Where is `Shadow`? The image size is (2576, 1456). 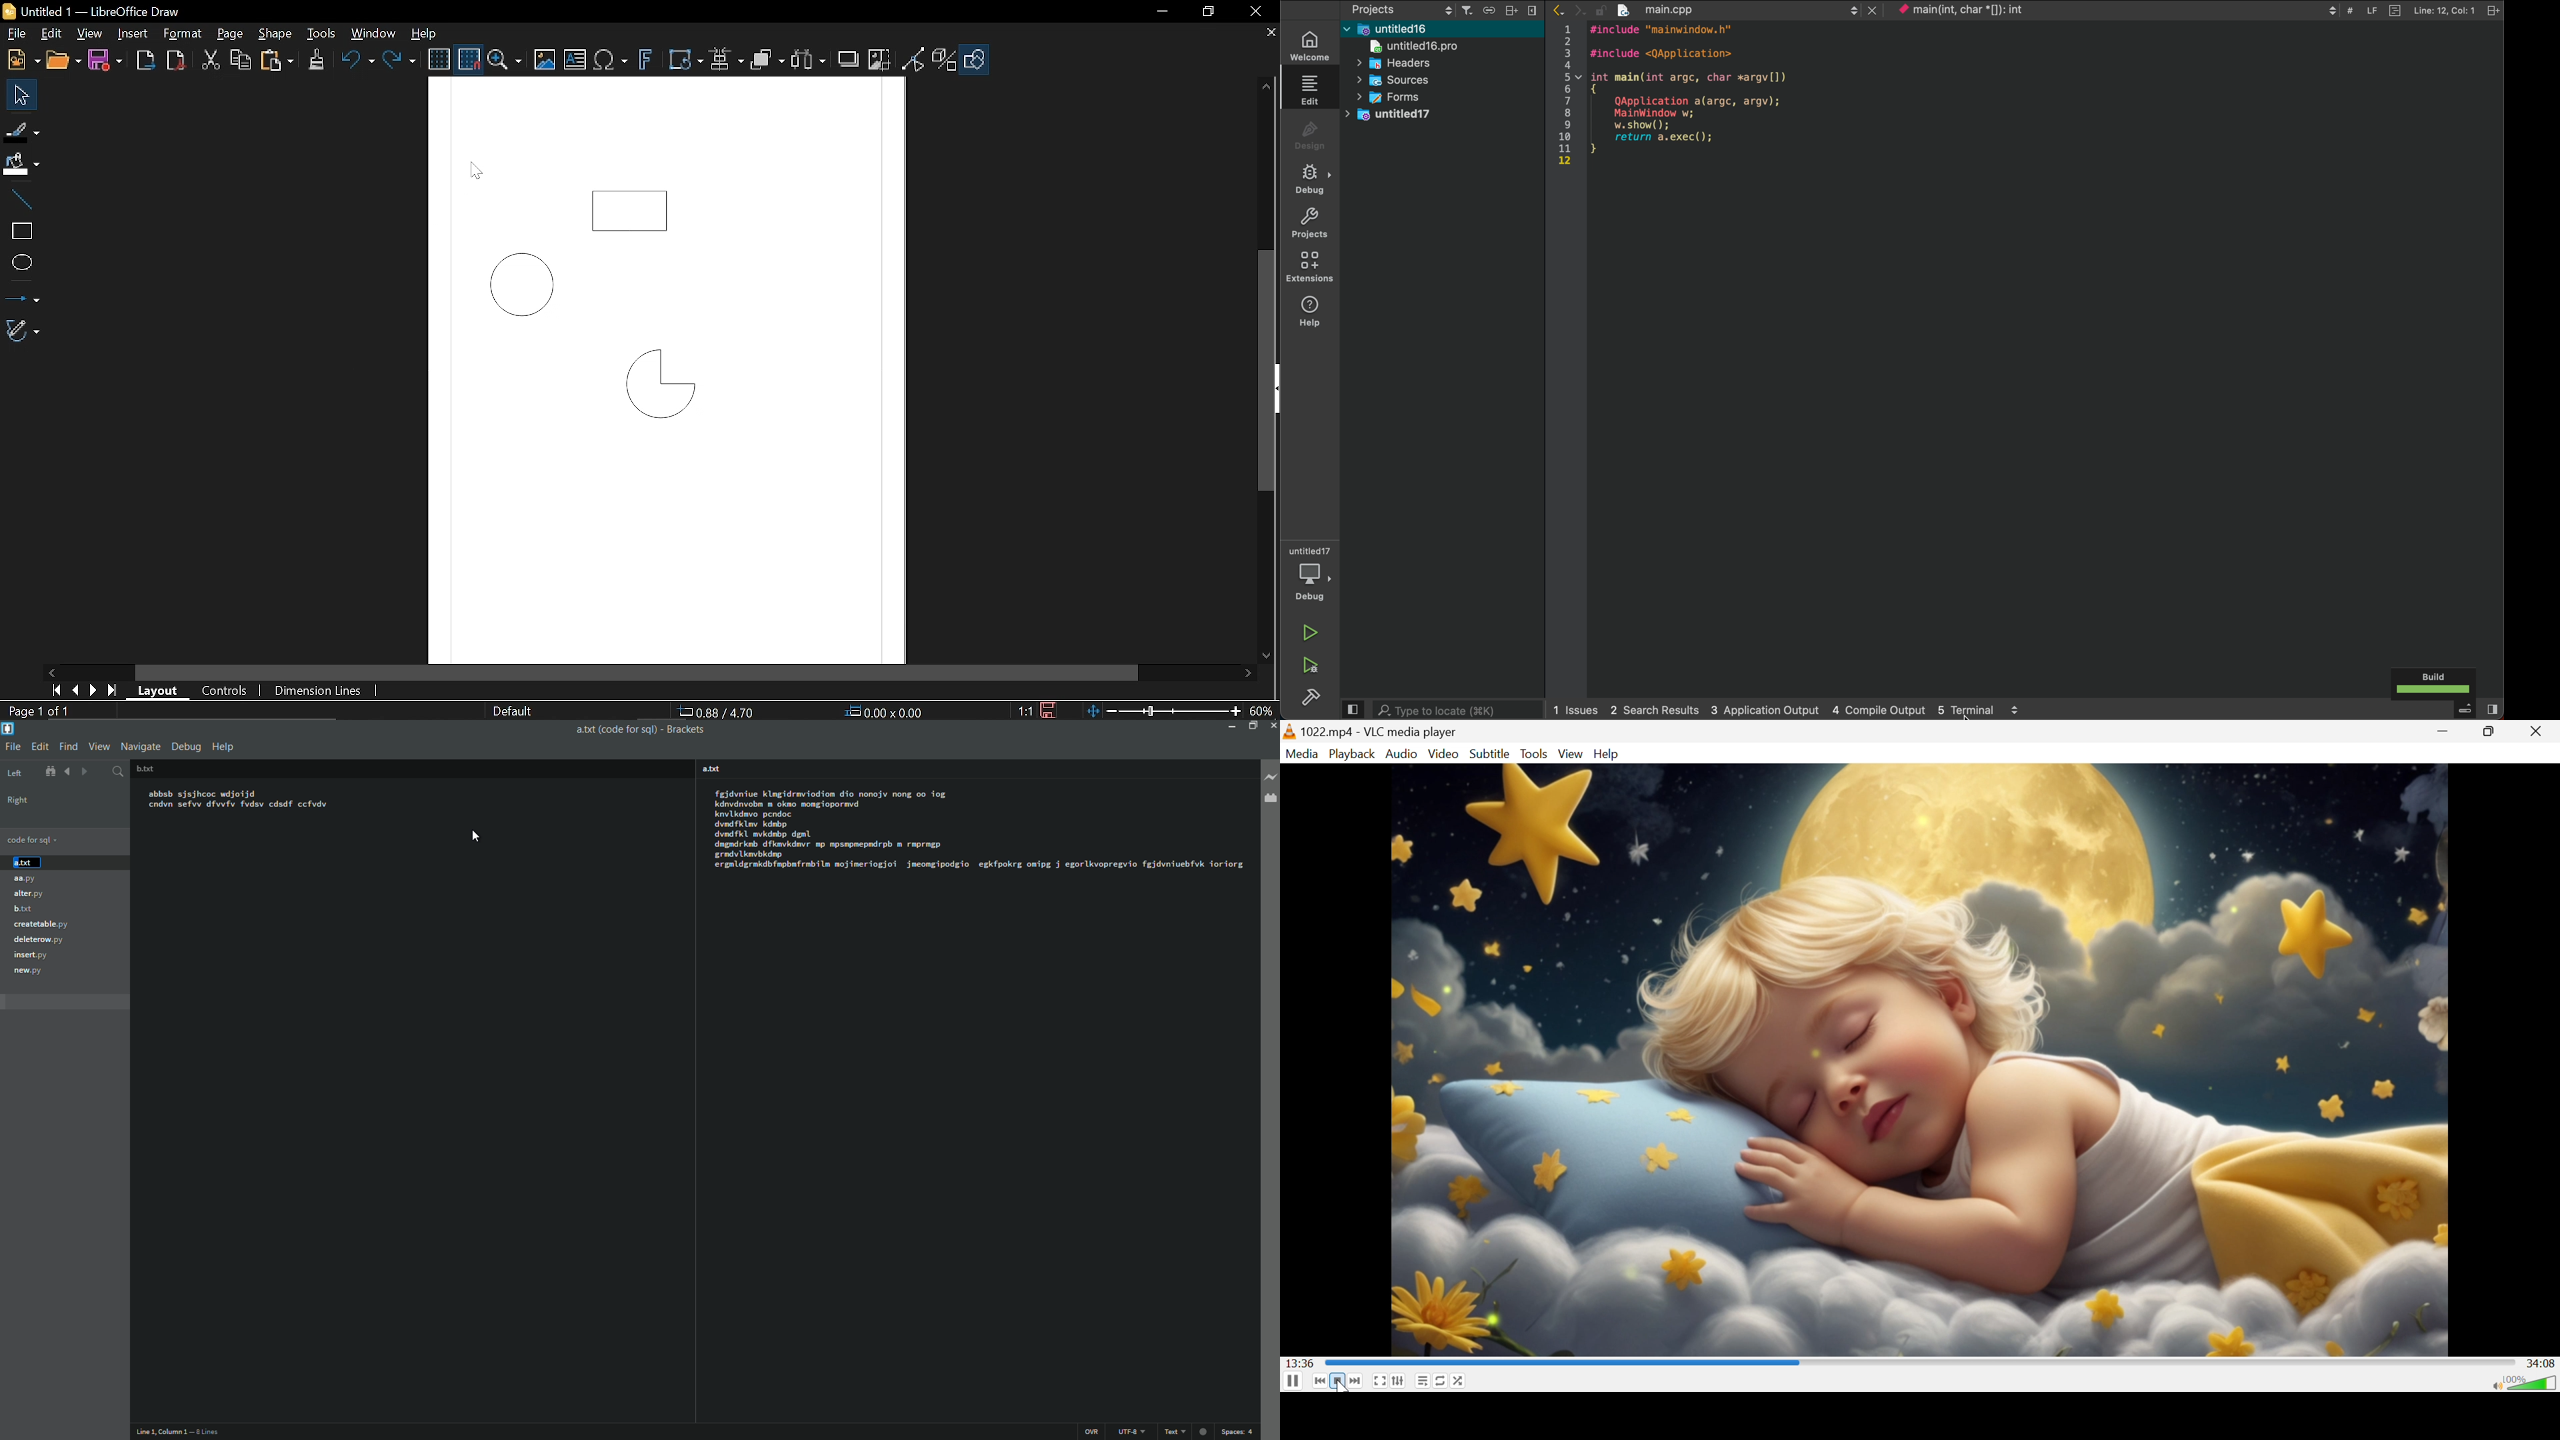 Shadow is located at coordinates (849, 59).